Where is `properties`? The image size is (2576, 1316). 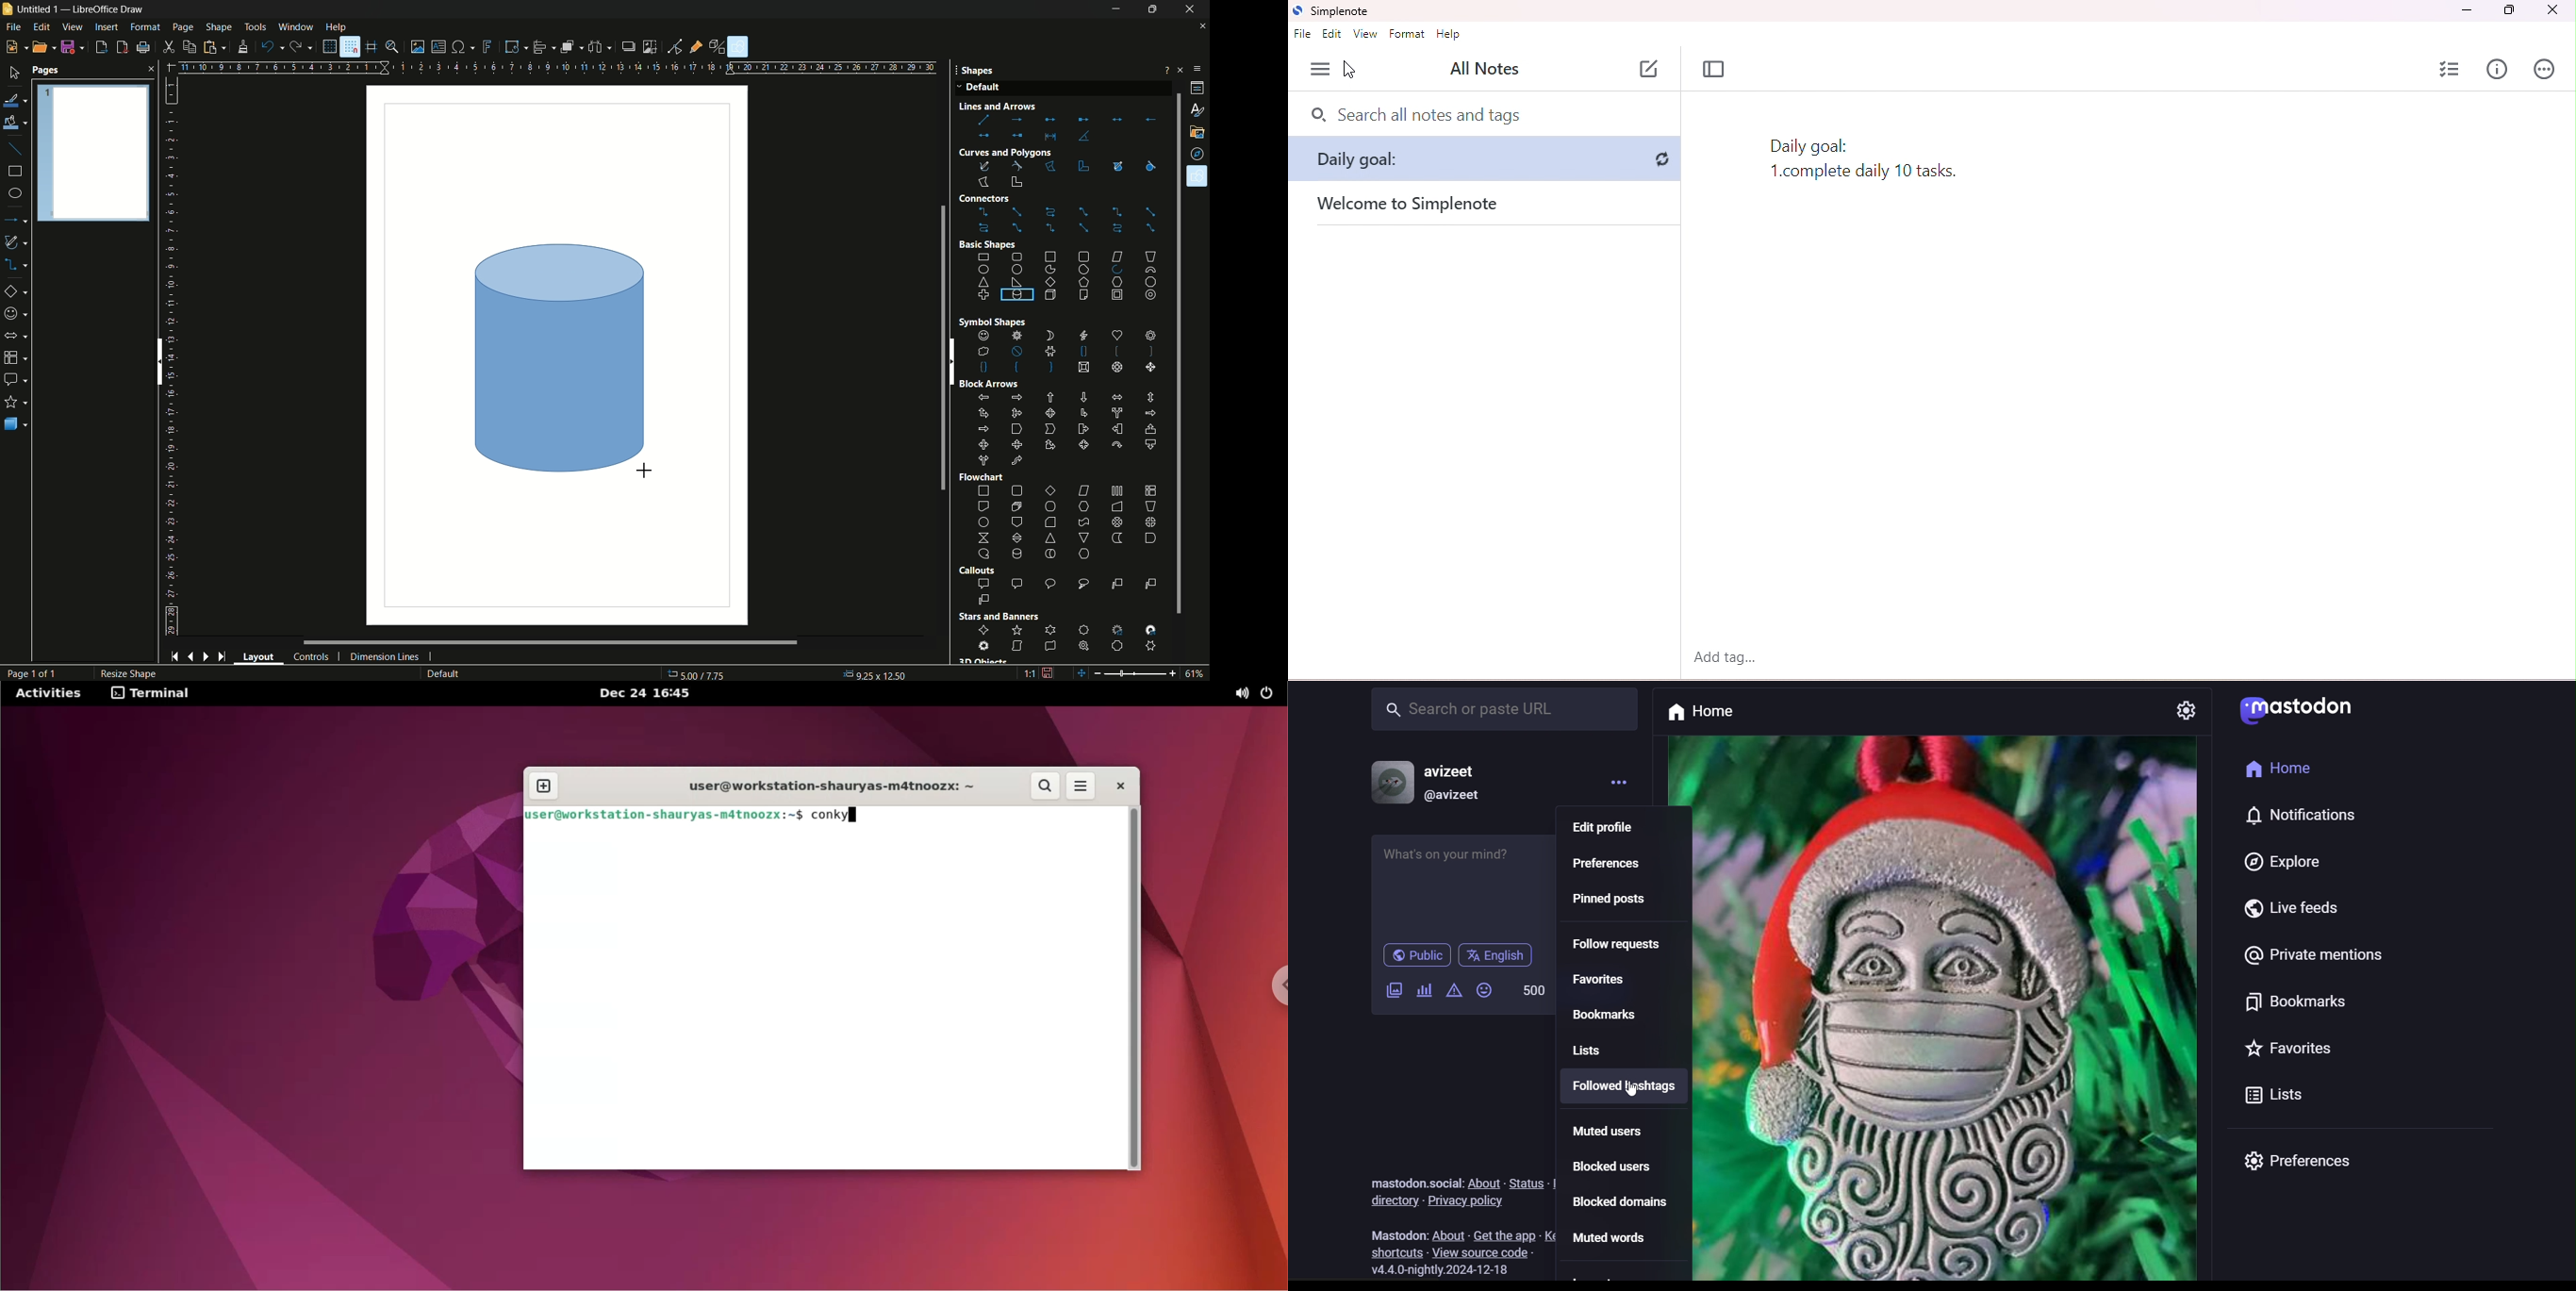 properties is located at coordinates (1198, 88).